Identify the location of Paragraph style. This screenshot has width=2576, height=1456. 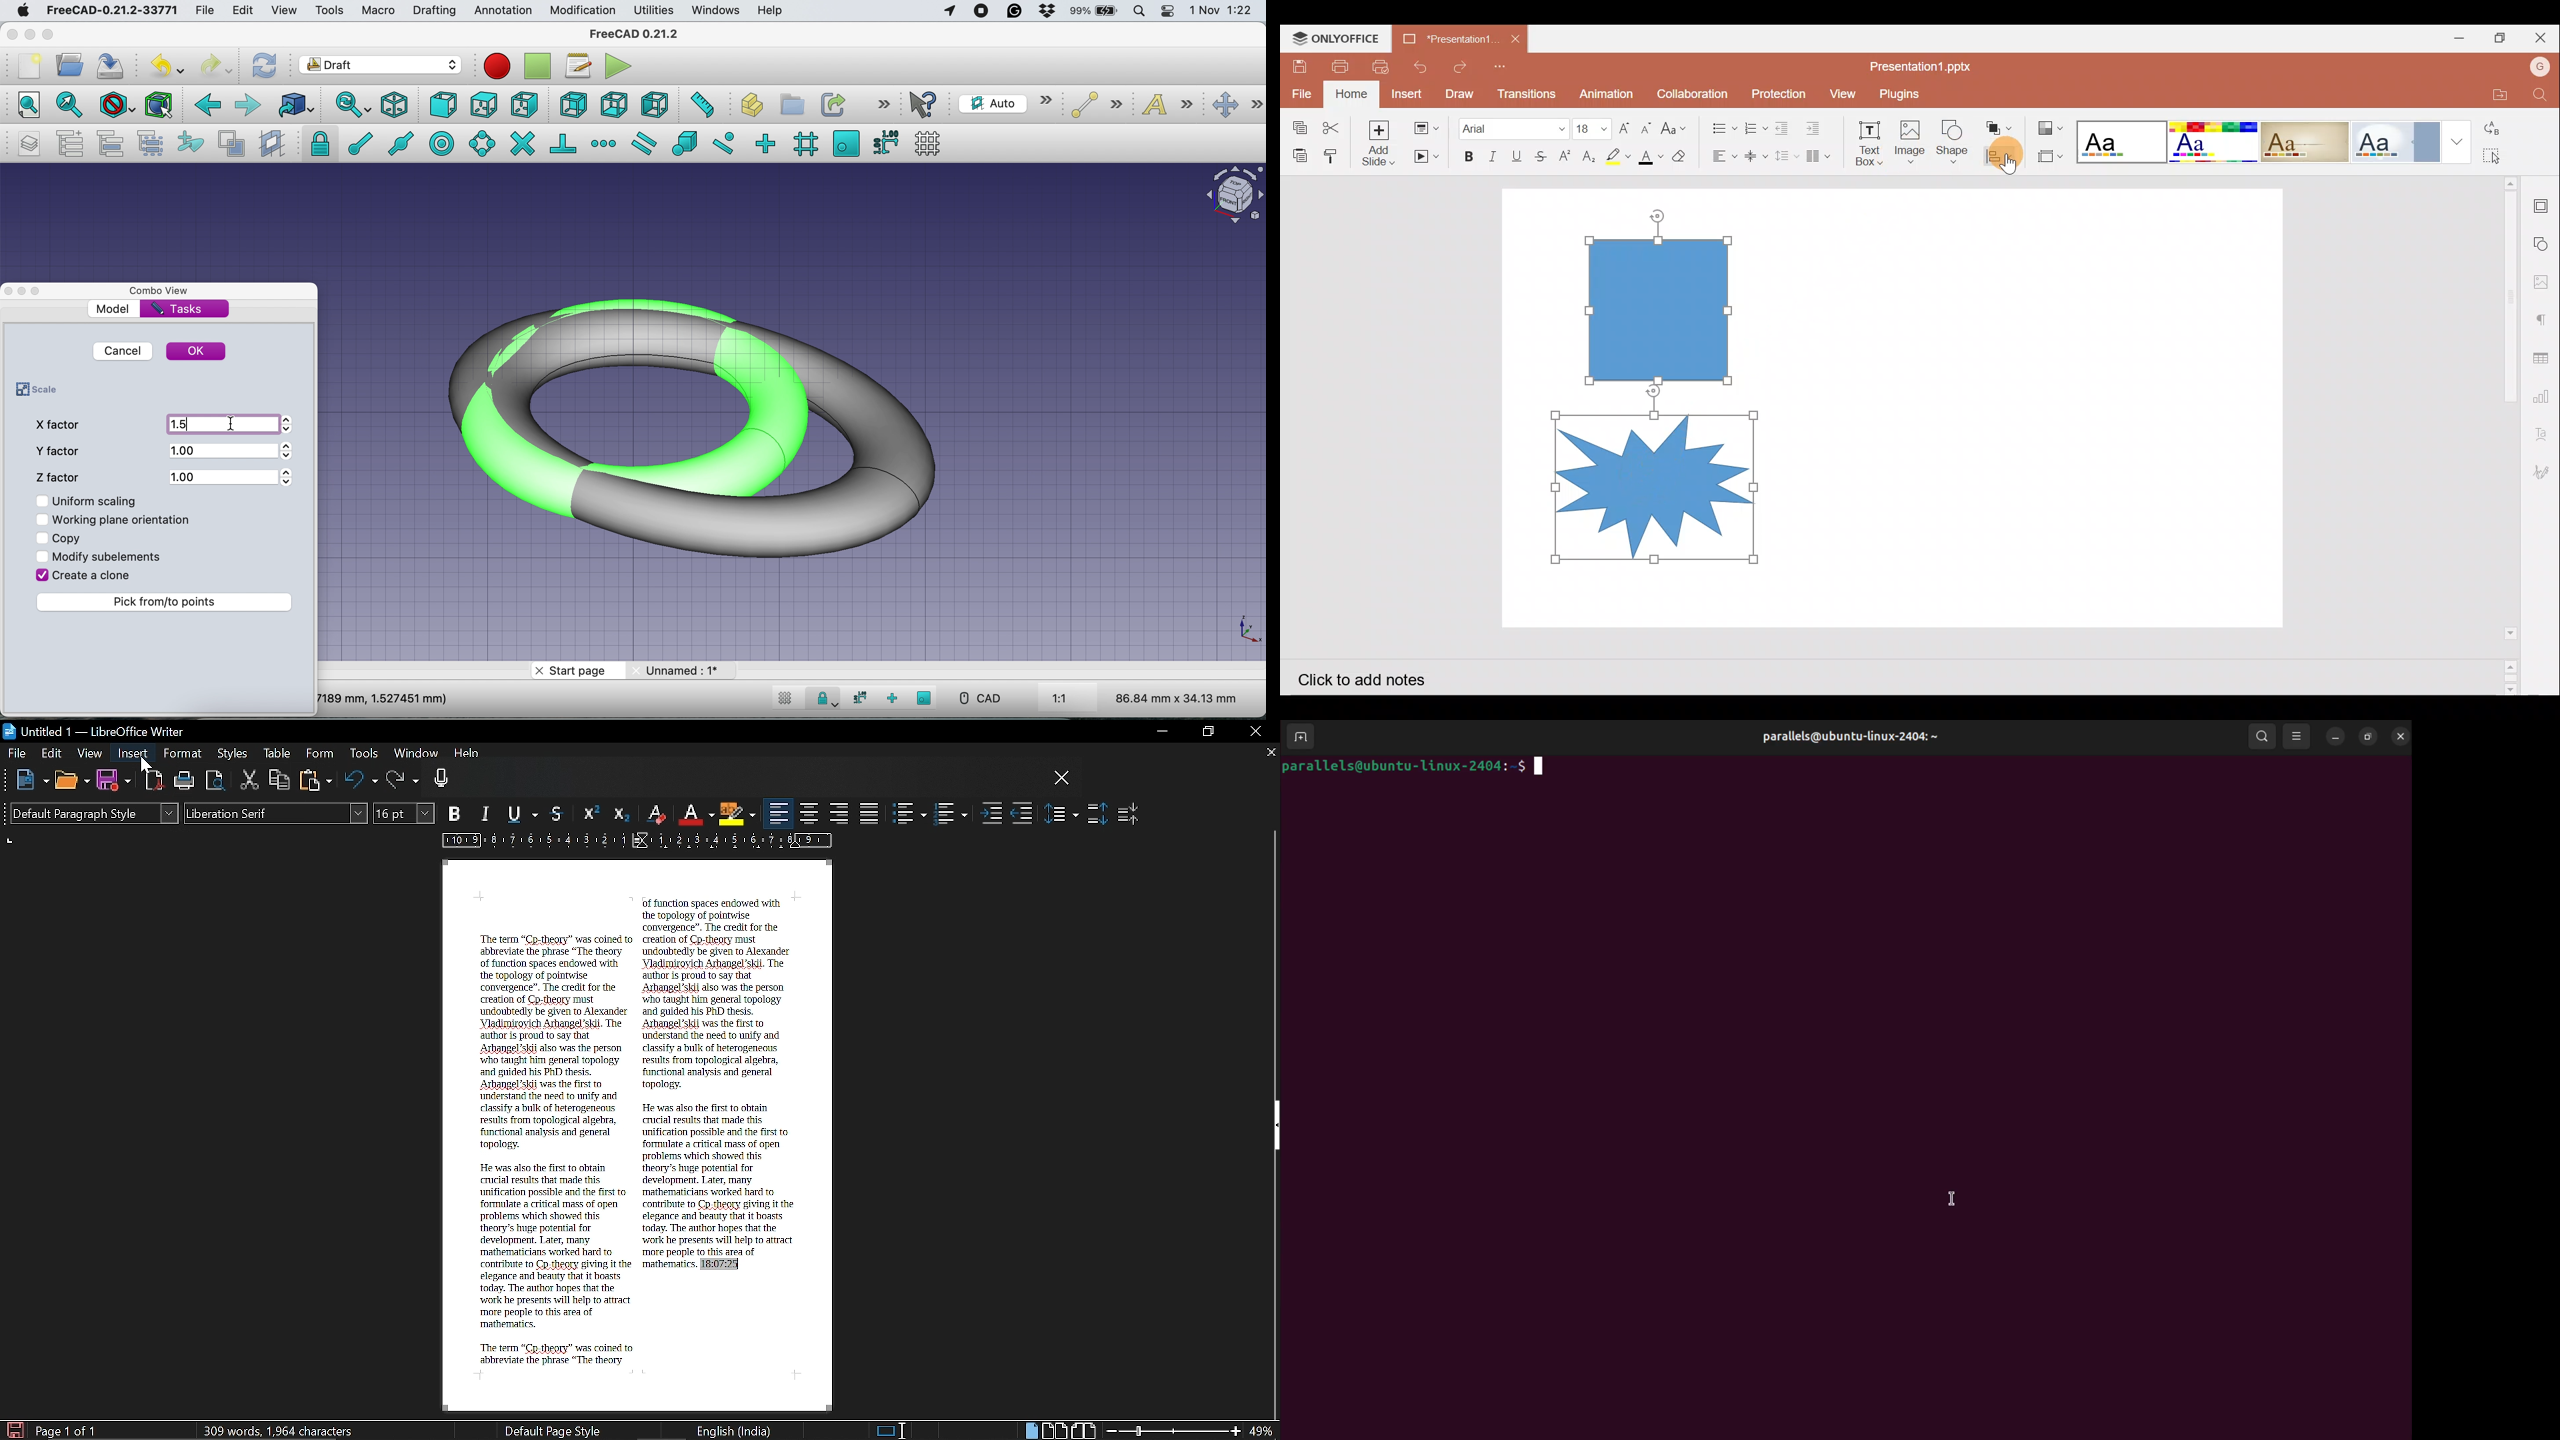
(91, 813).